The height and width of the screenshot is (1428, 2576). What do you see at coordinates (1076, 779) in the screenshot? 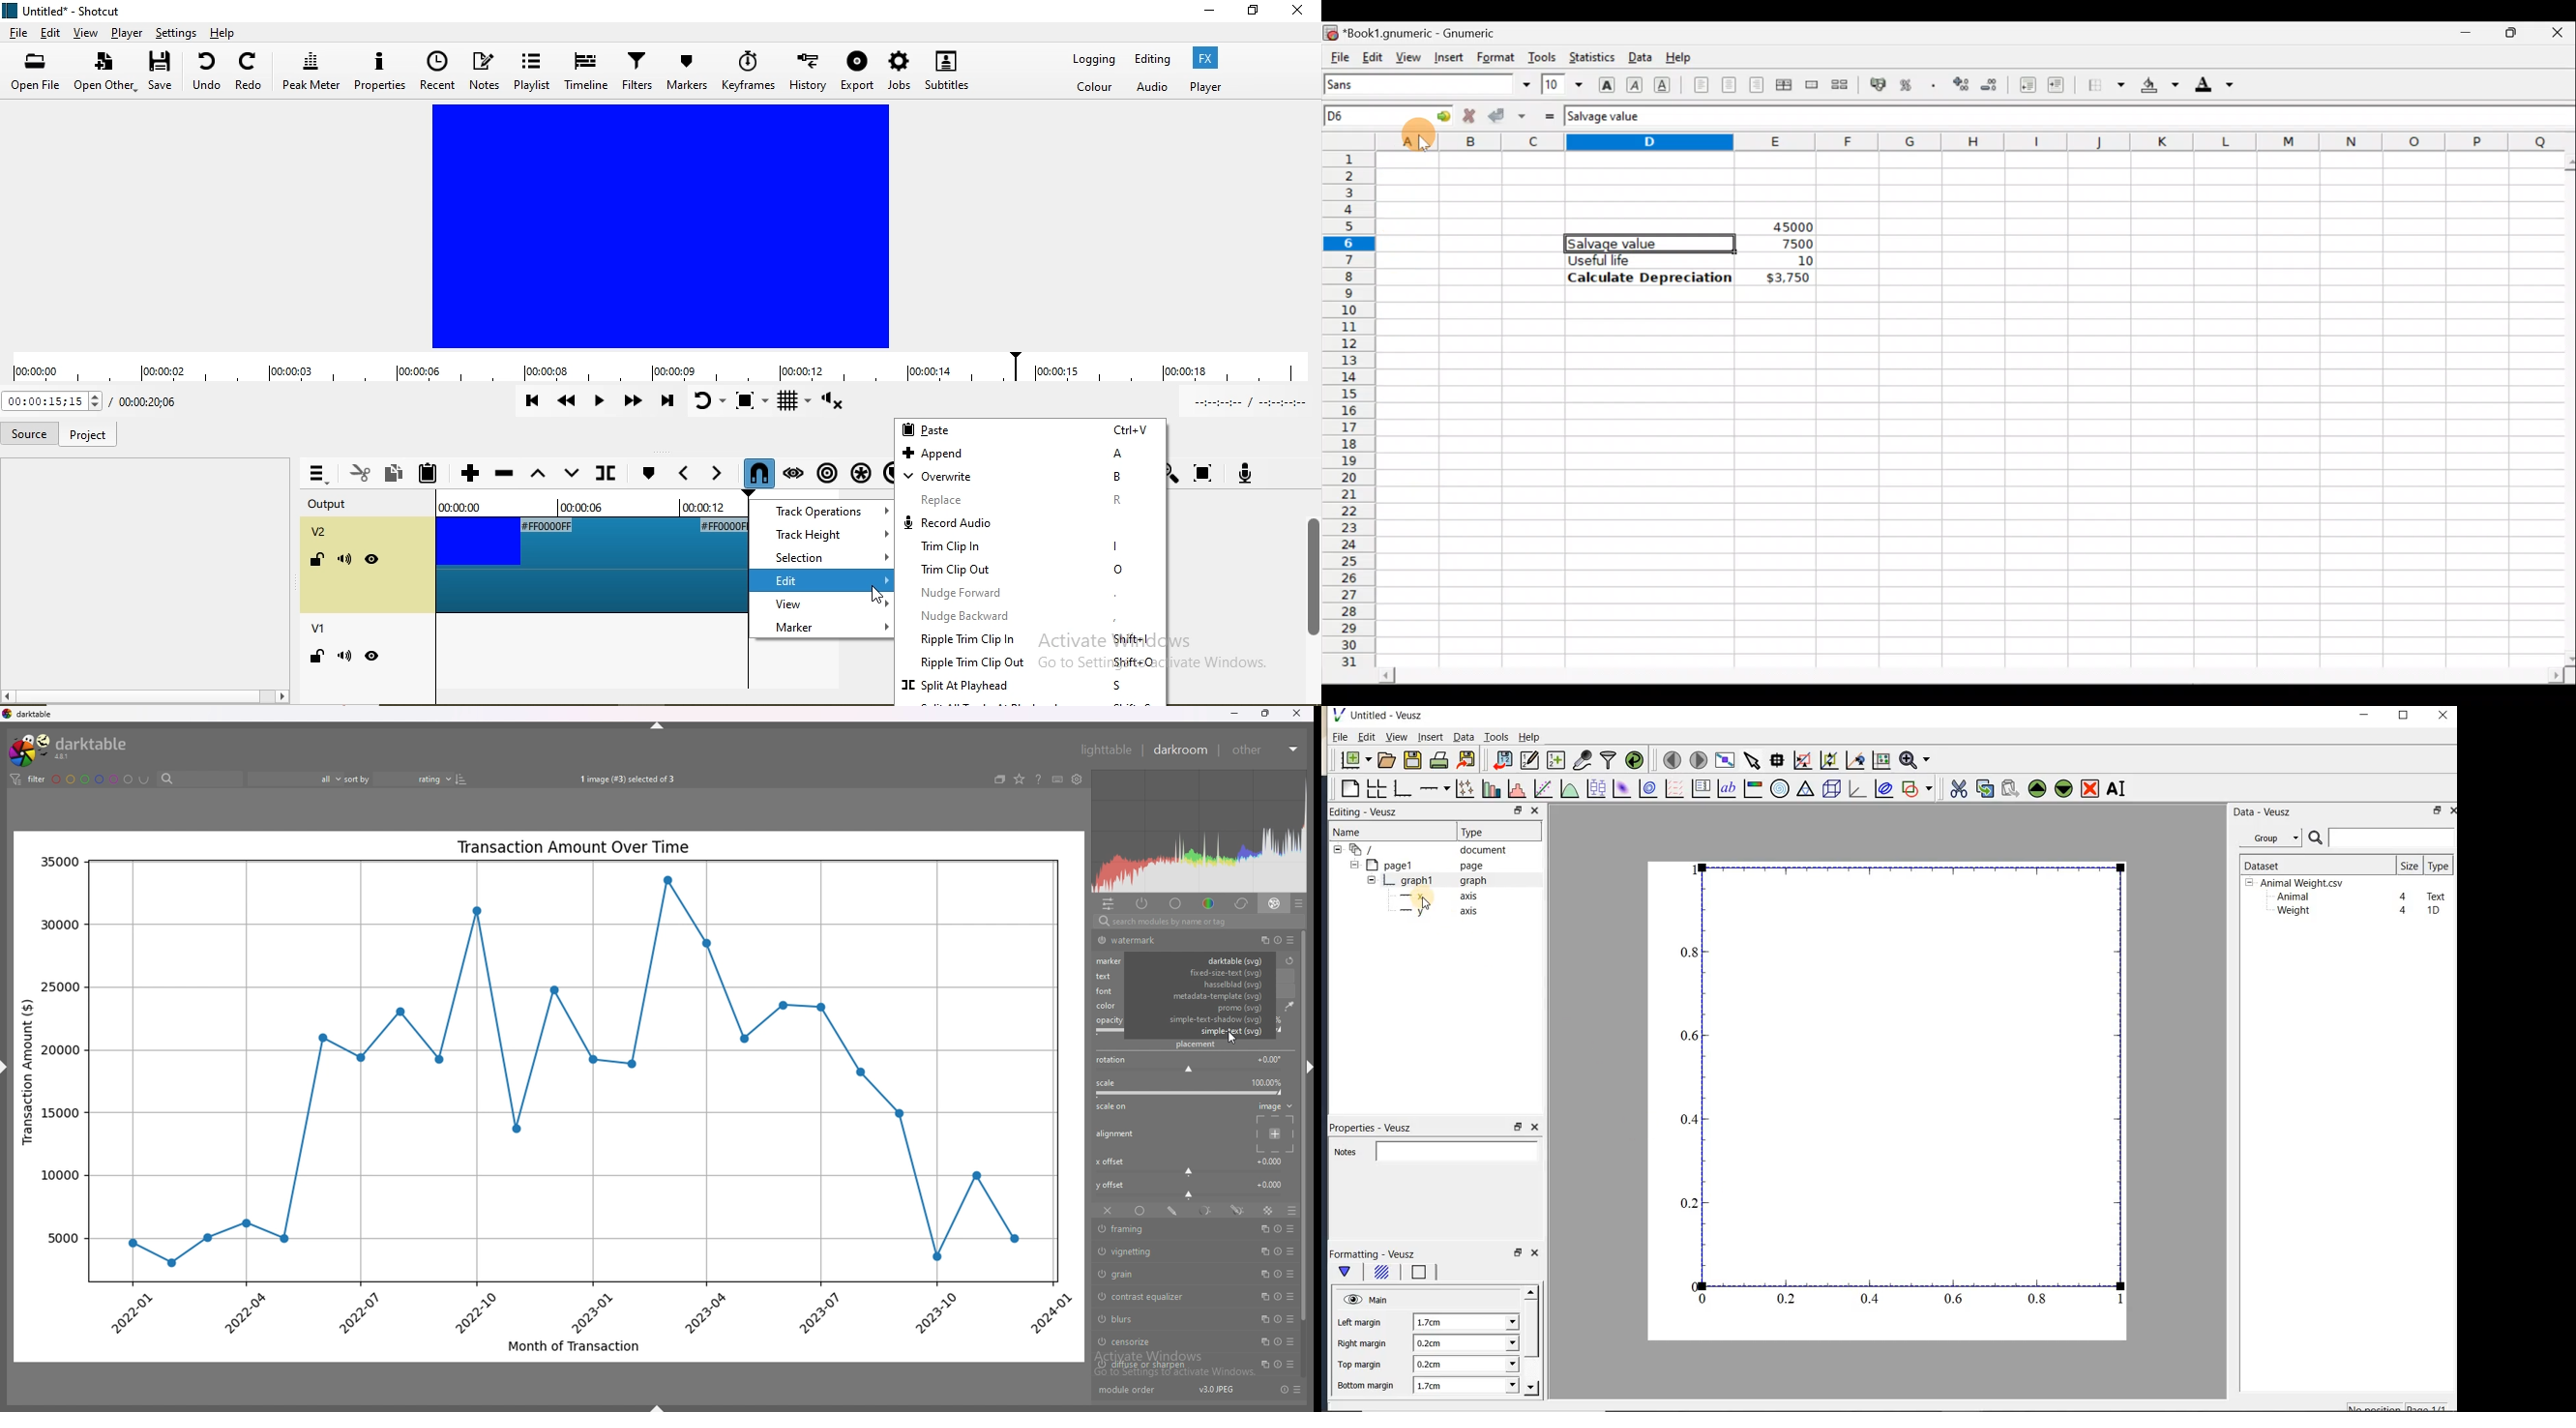
I see `show global preferences` at bounding box center [1076, 779].